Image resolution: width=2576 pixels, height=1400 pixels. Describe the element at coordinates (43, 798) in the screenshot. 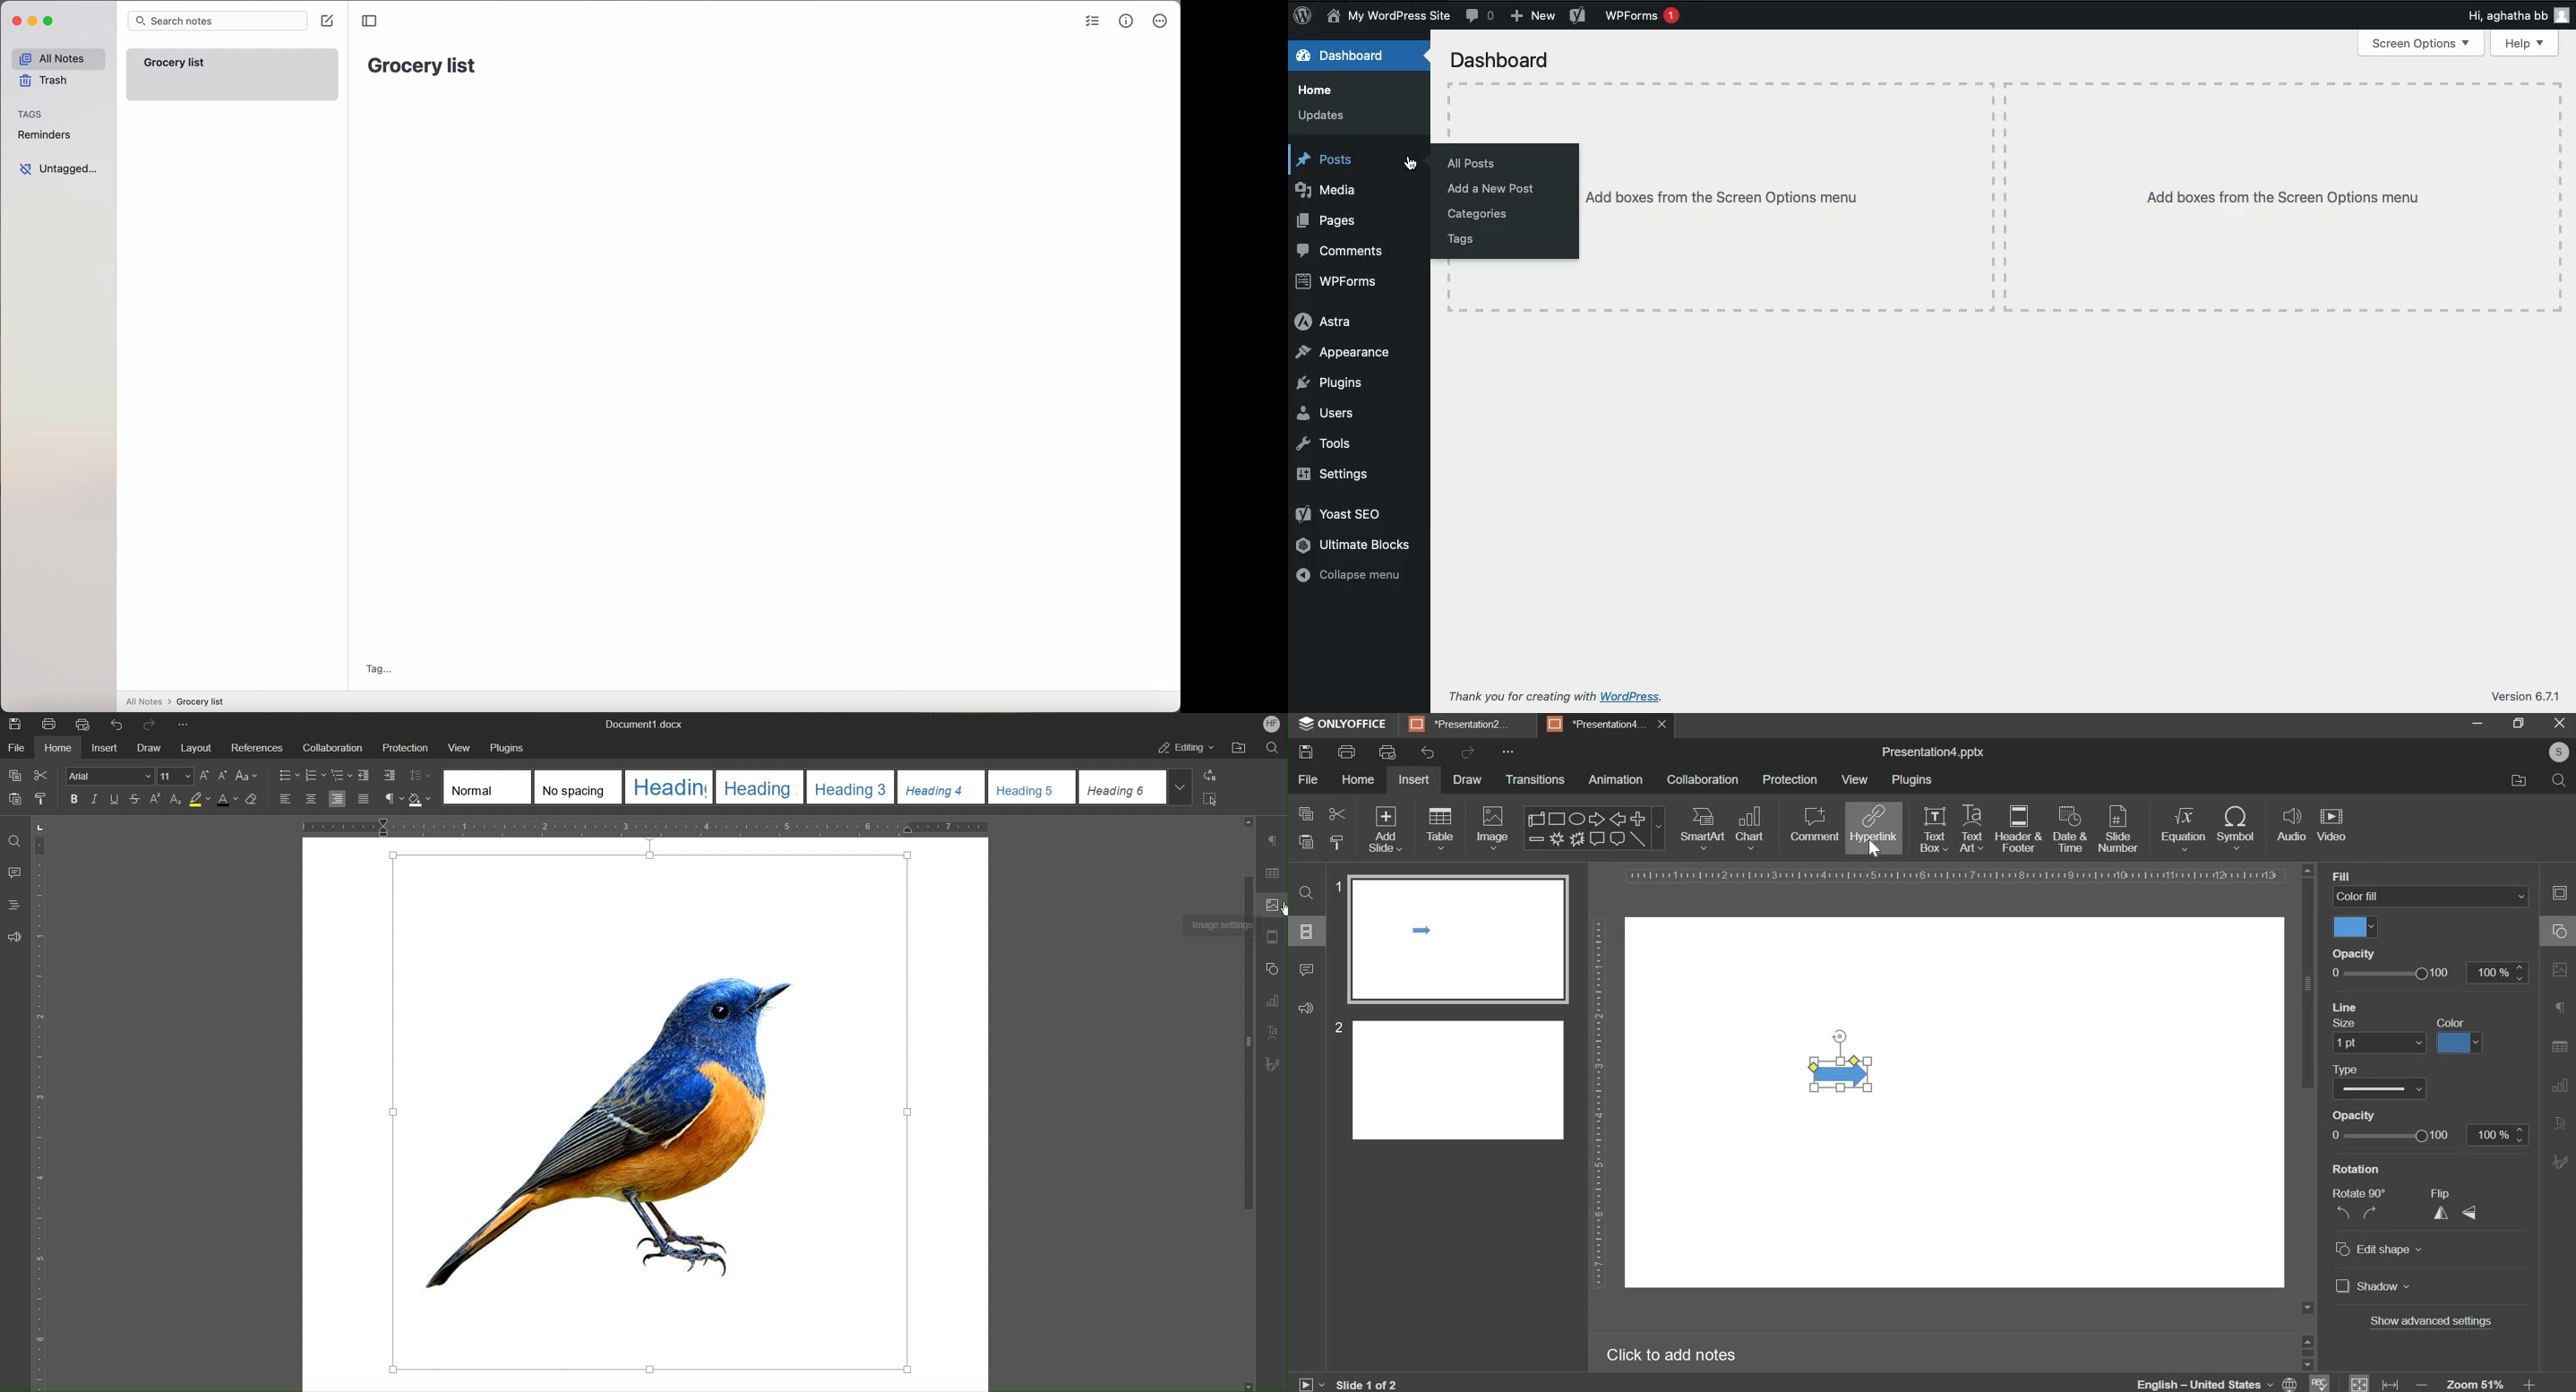

I see `Copy Style` at that location.